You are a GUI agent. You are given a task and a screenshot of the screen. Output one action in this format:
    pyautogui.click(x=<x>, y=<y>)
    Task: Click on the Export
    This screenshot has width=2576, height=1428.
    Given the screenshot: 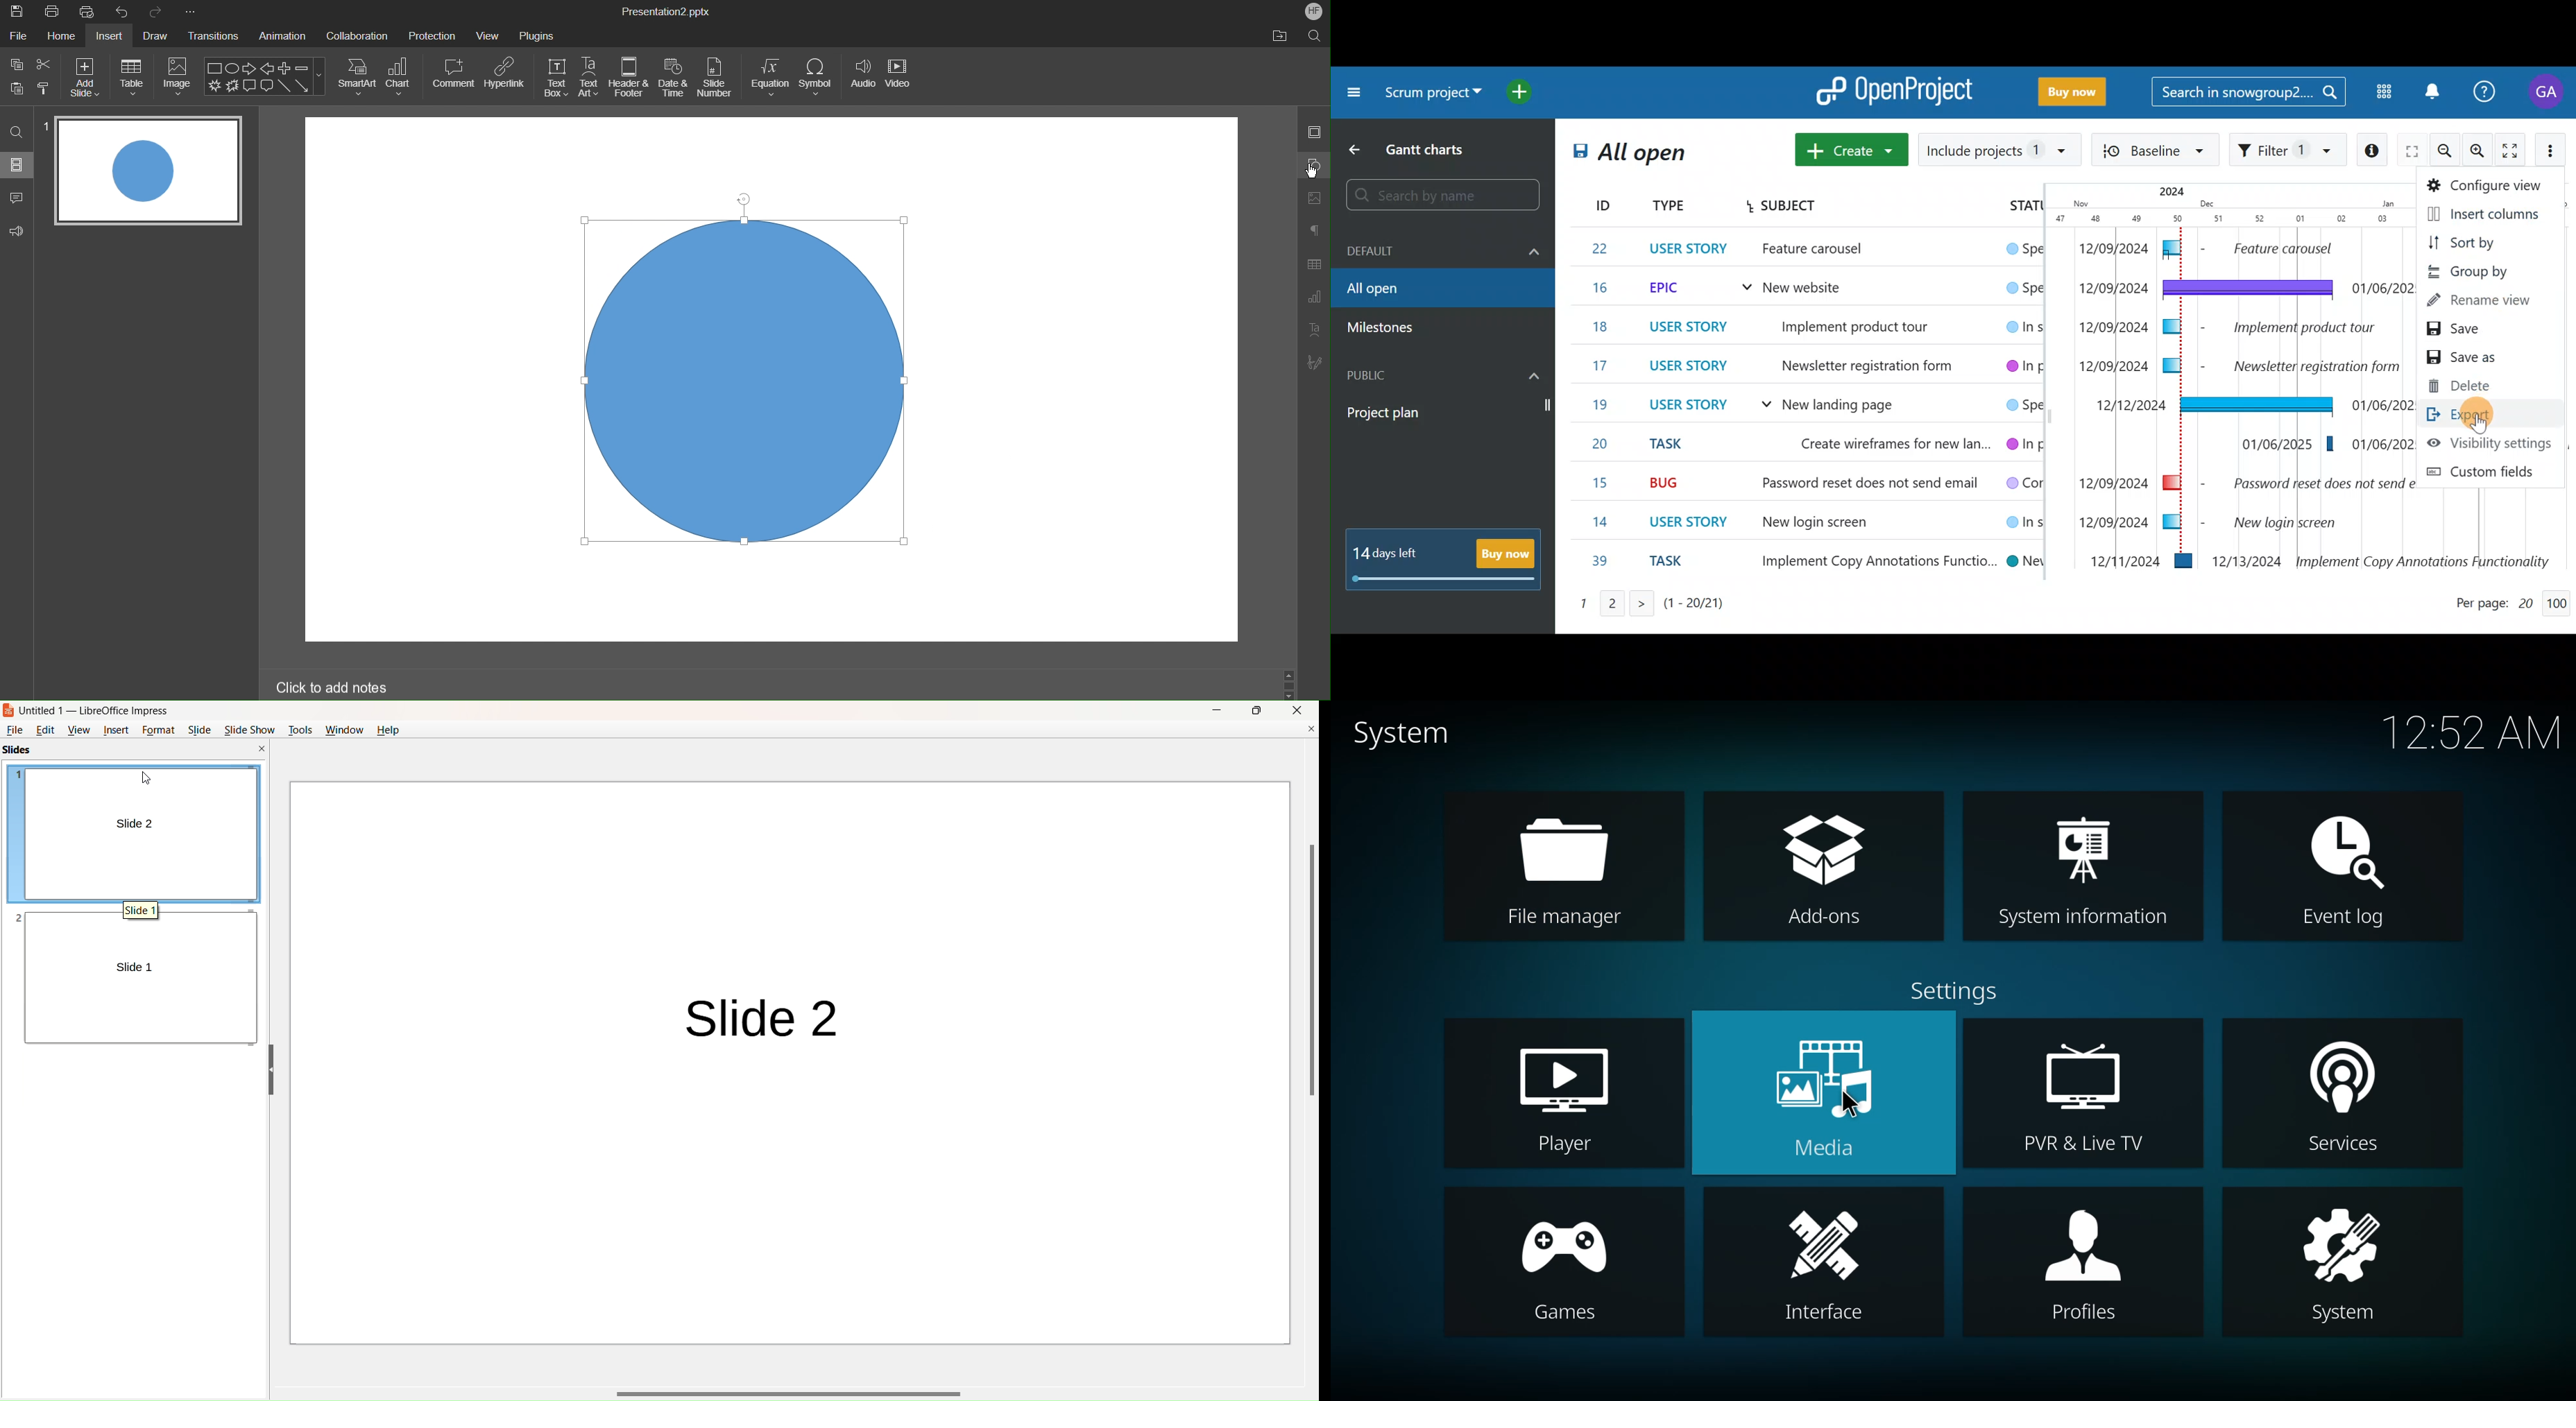 What is the action you would take?
    pyautogui.click(x=2478, y=413)
    